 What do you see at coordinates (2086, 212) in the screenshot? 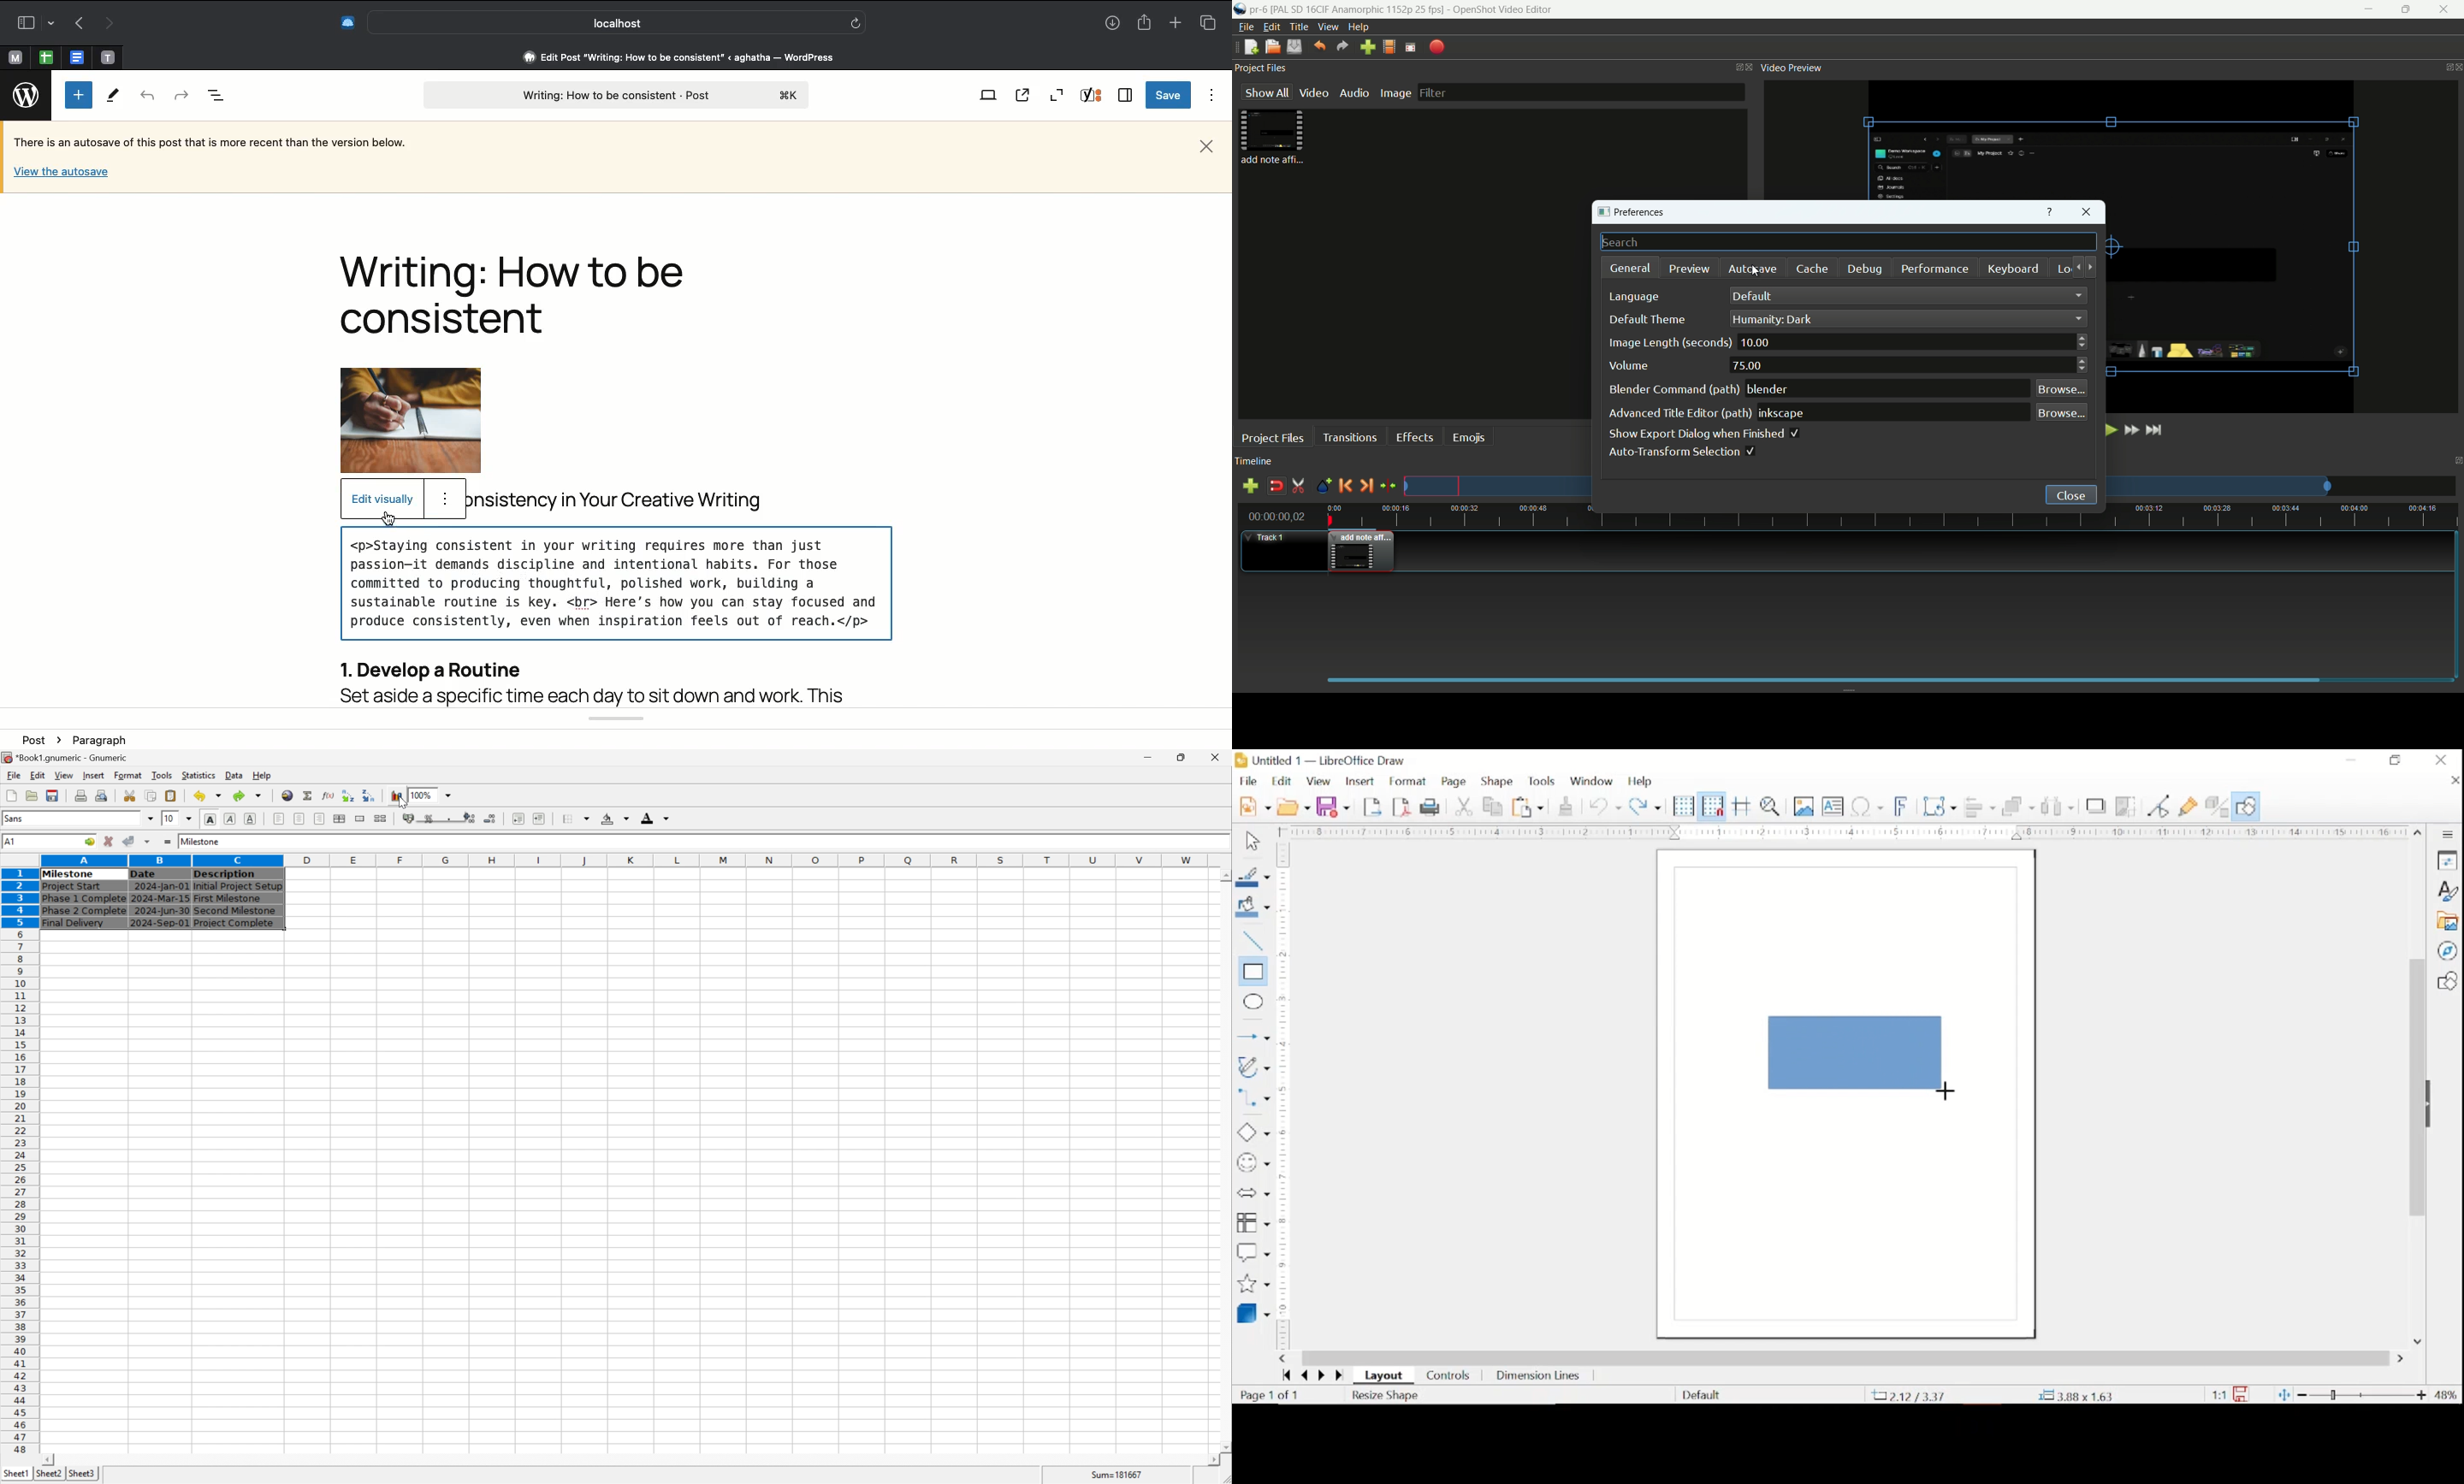
I see `close window` at bounding box center [2086, 212].